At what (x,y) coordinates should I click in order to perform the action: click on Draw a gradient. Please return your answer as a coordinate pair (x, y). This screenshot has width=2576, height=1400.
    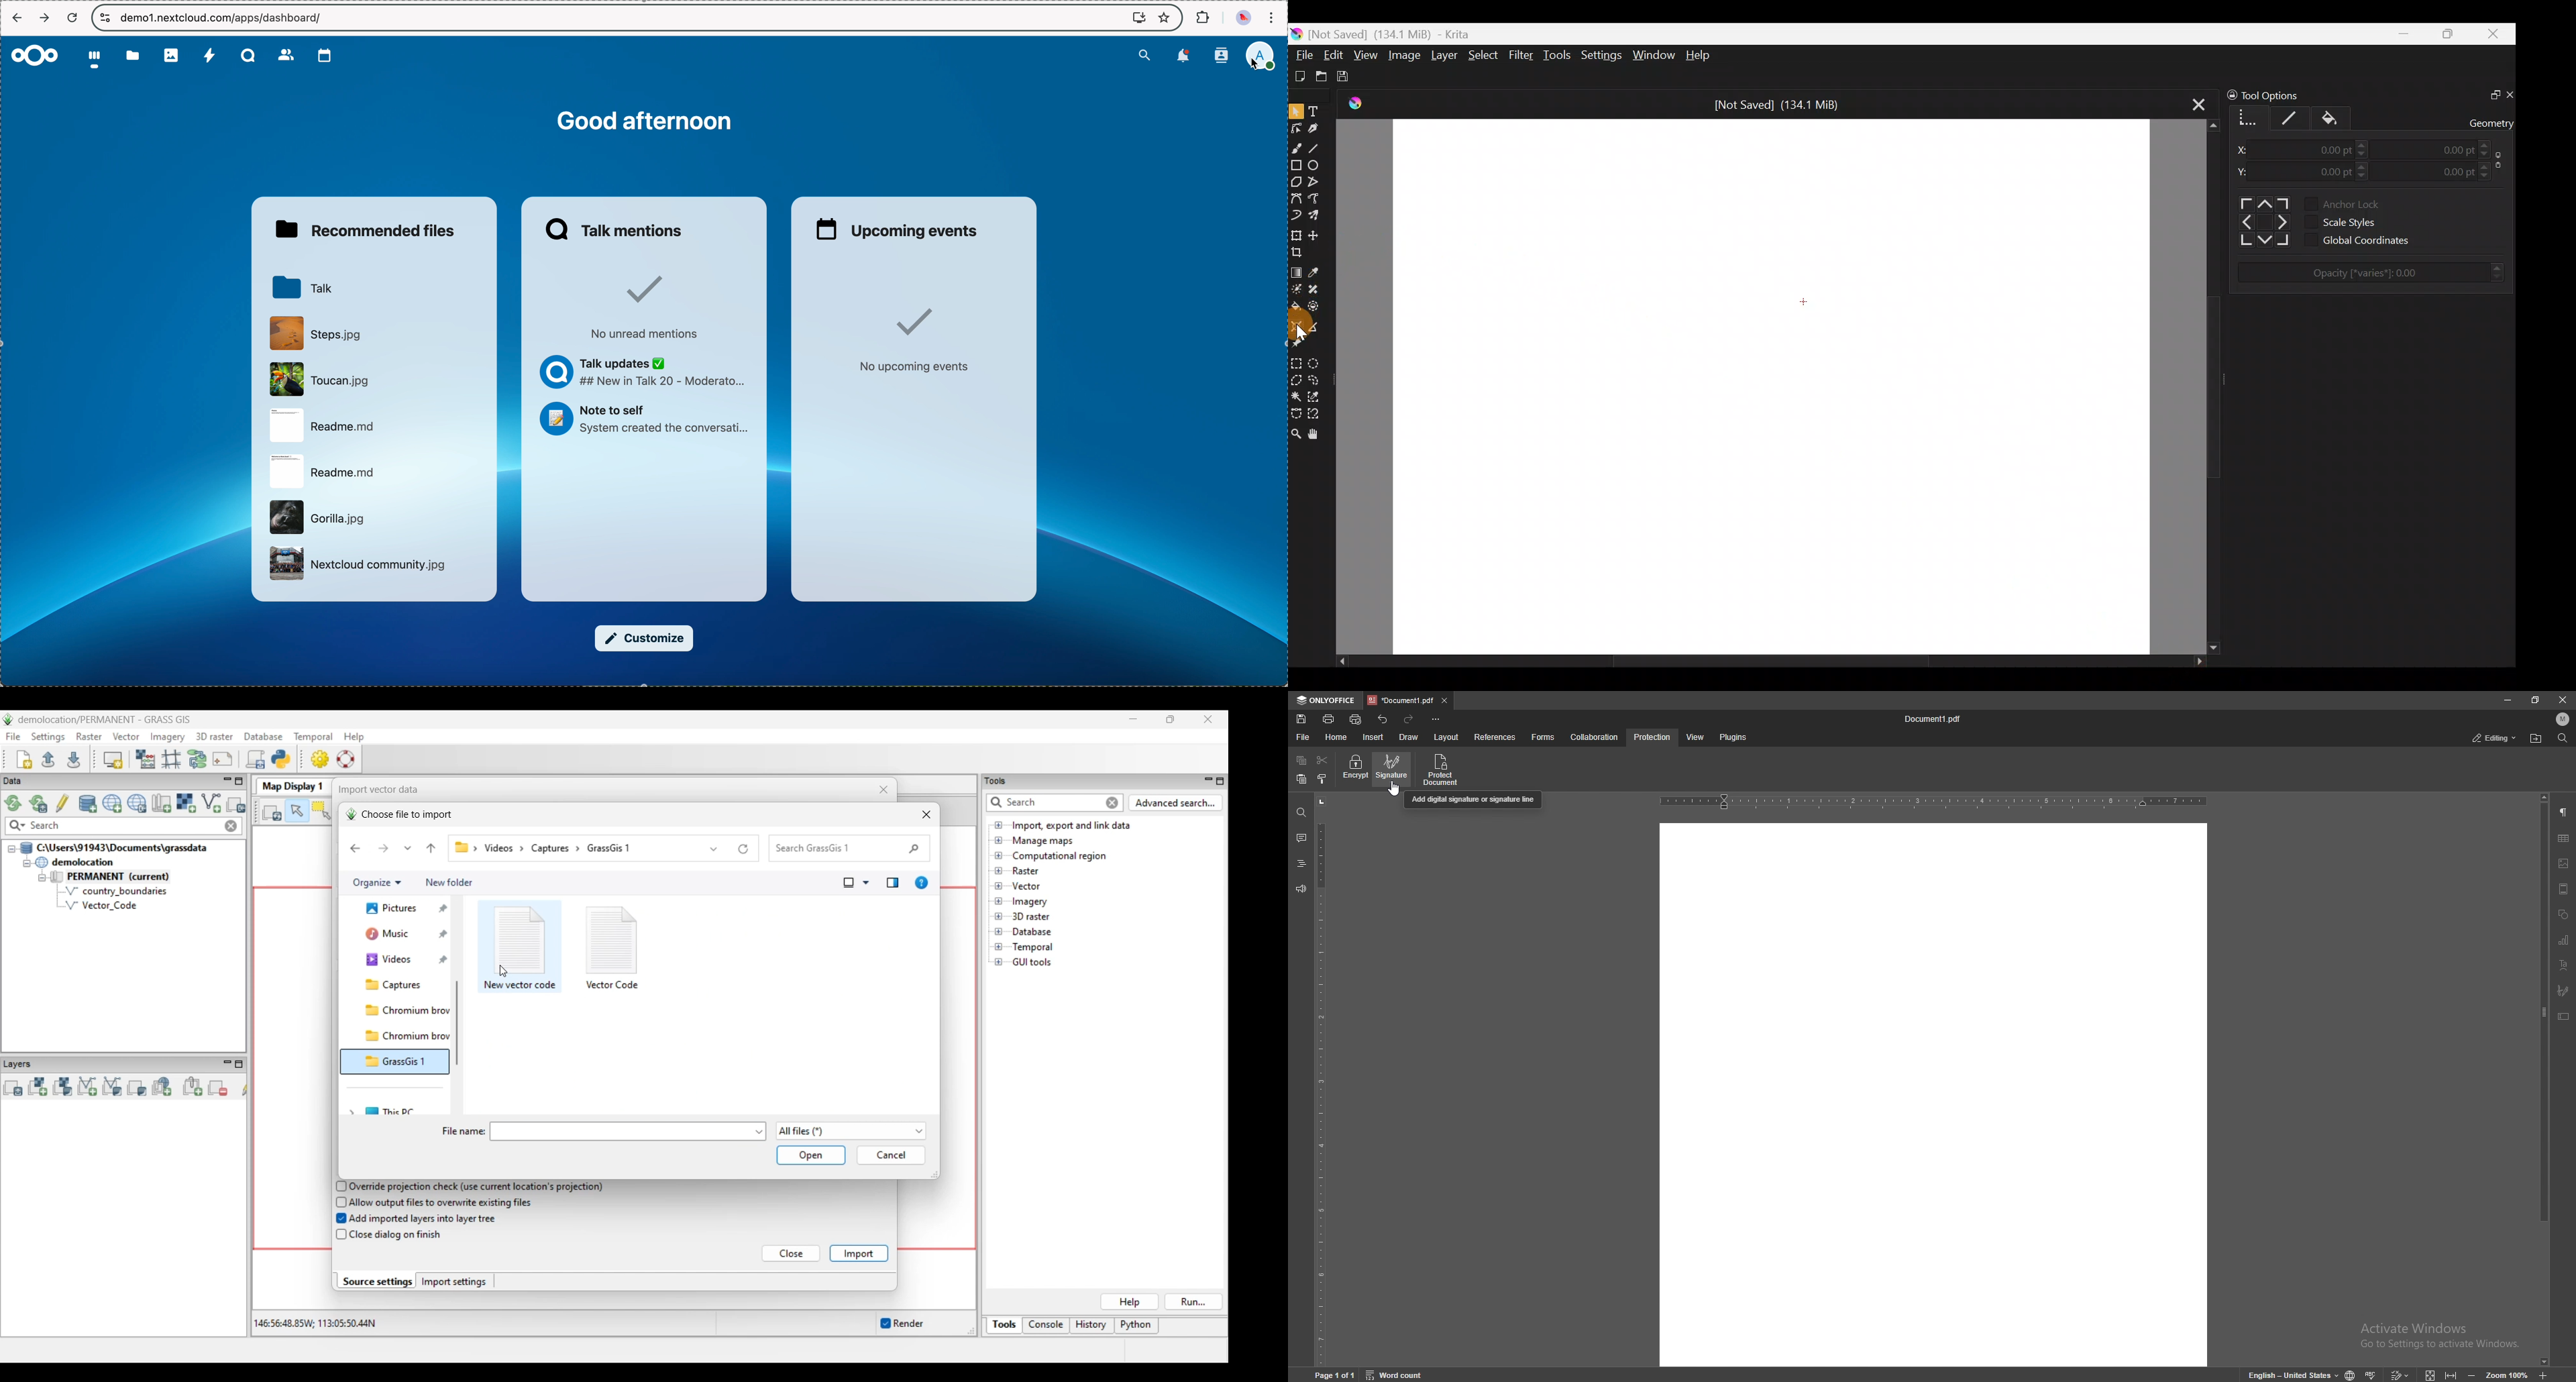
    Looking at the image, I should click on (1296, 271).